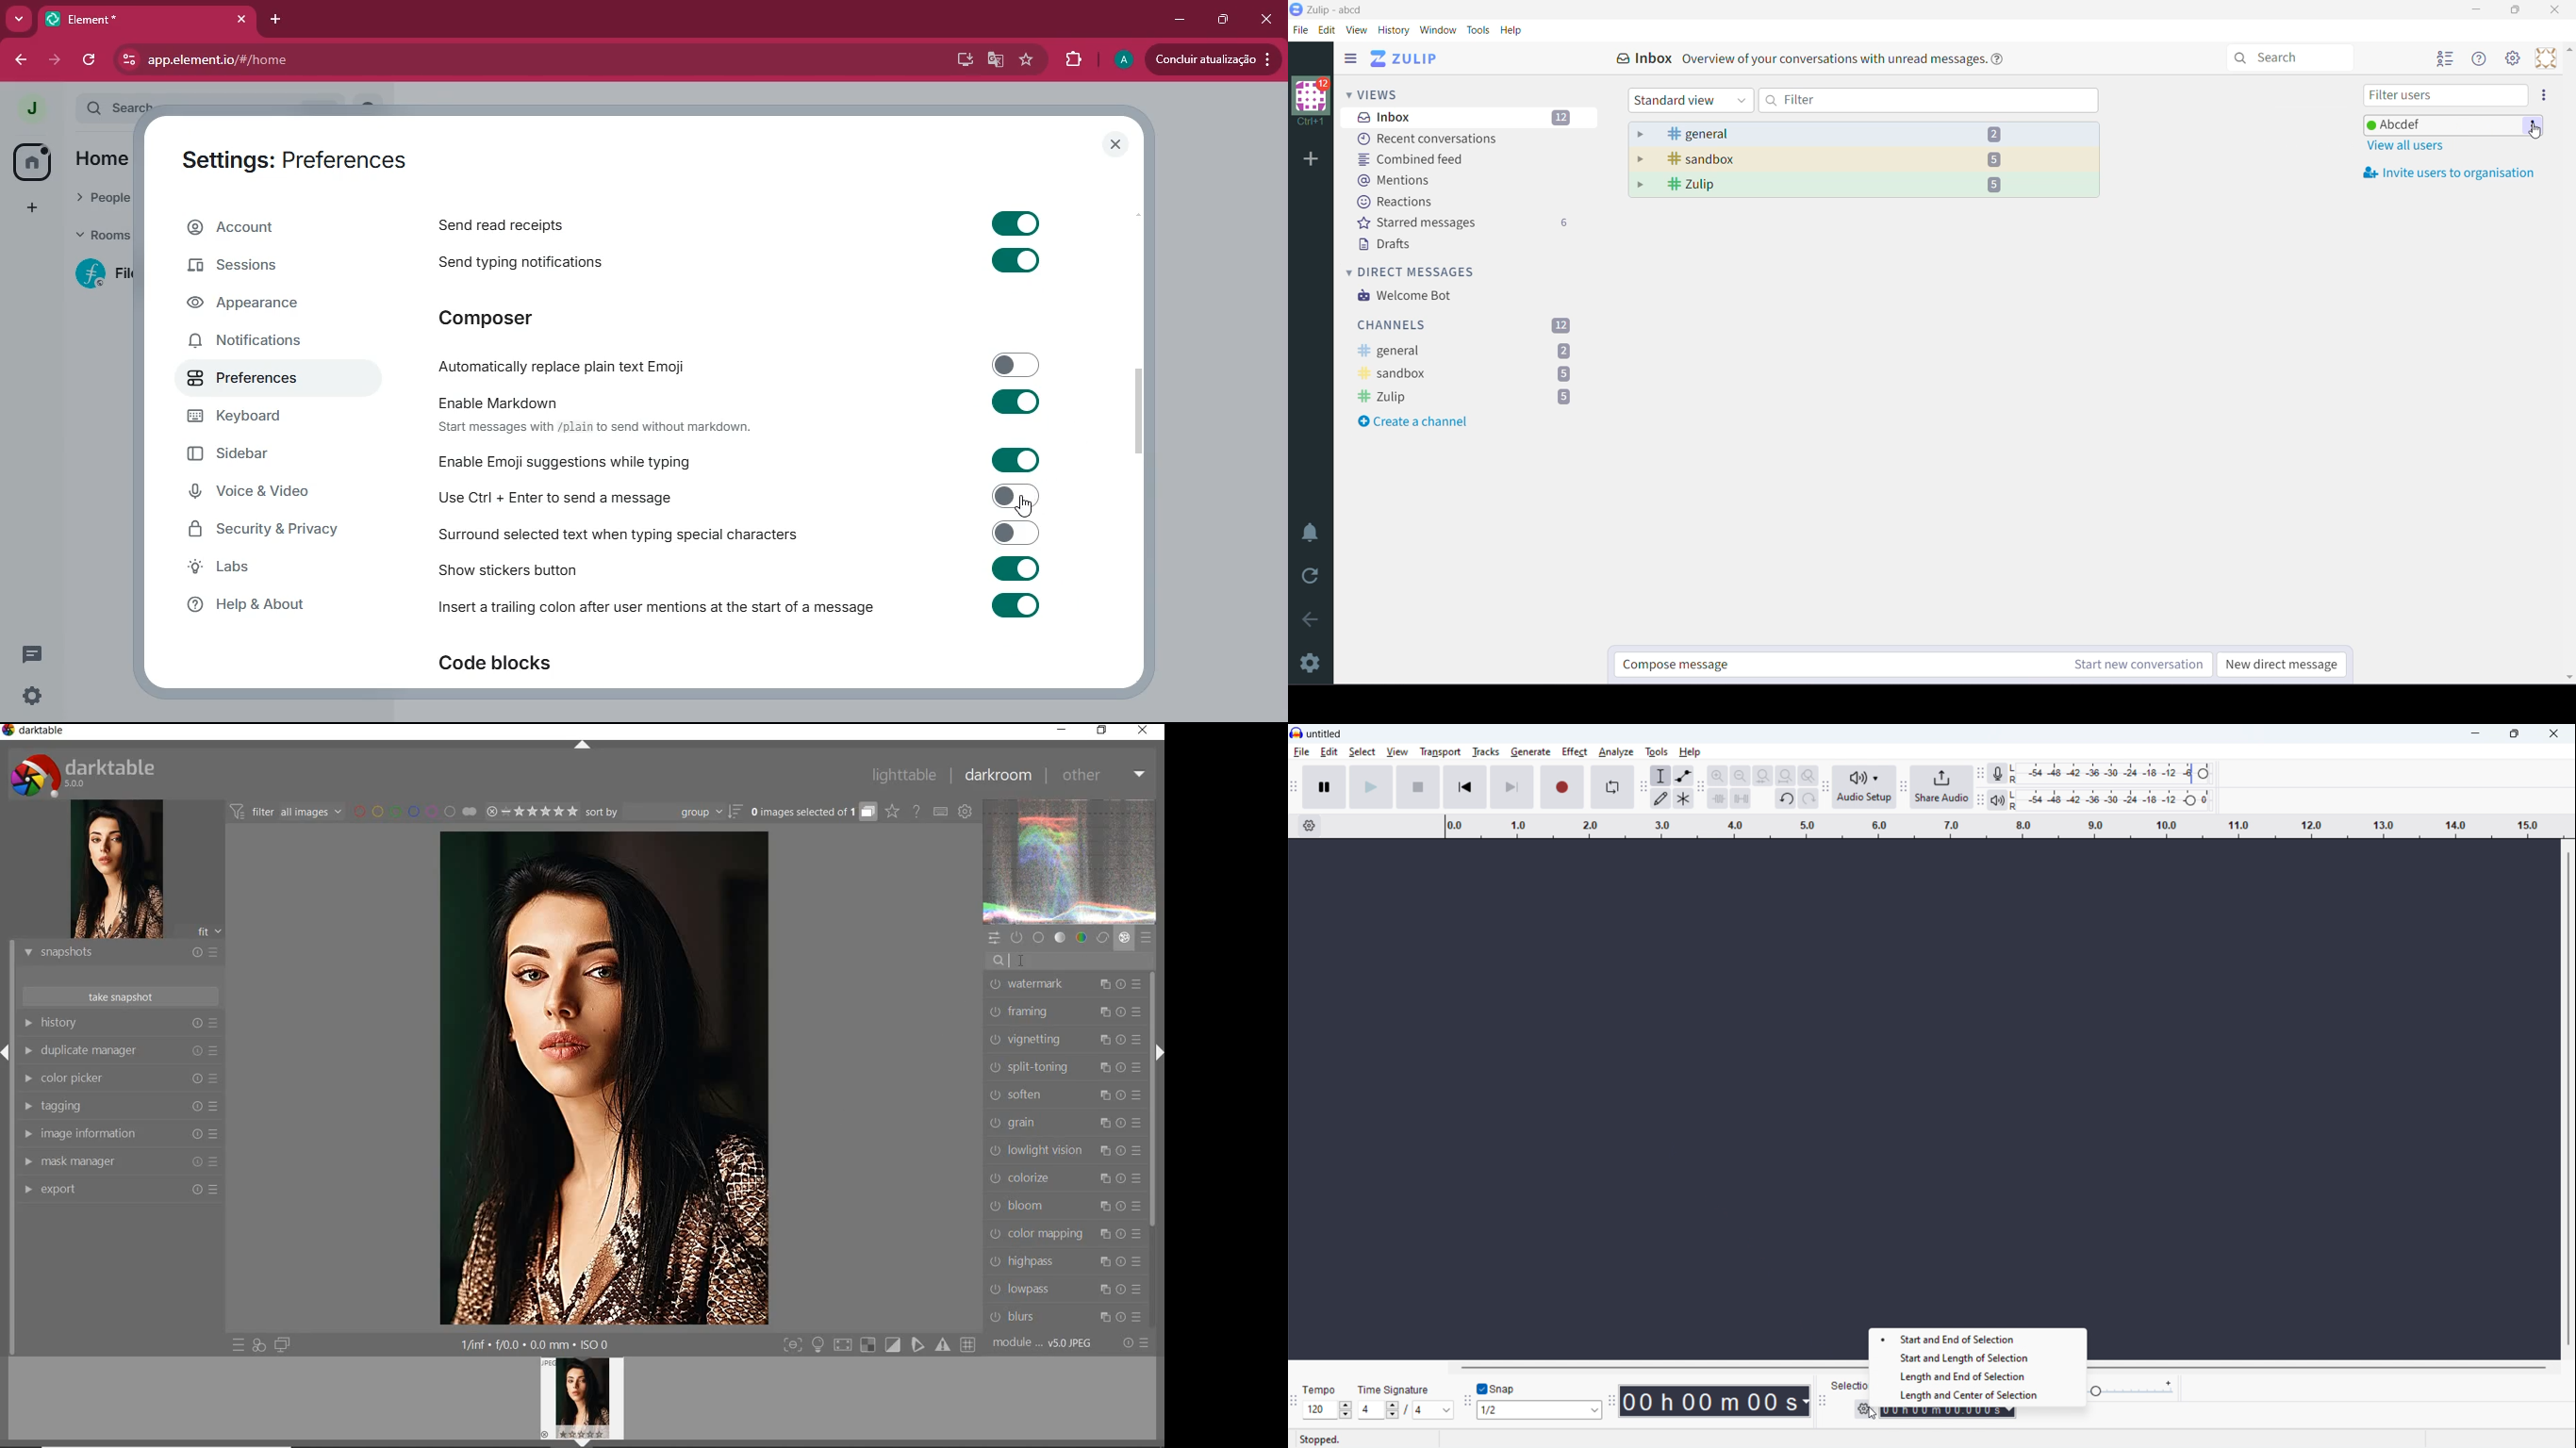  Describe the element at coordinates (1395, 30) in the screenshot. I see `History` at that location.